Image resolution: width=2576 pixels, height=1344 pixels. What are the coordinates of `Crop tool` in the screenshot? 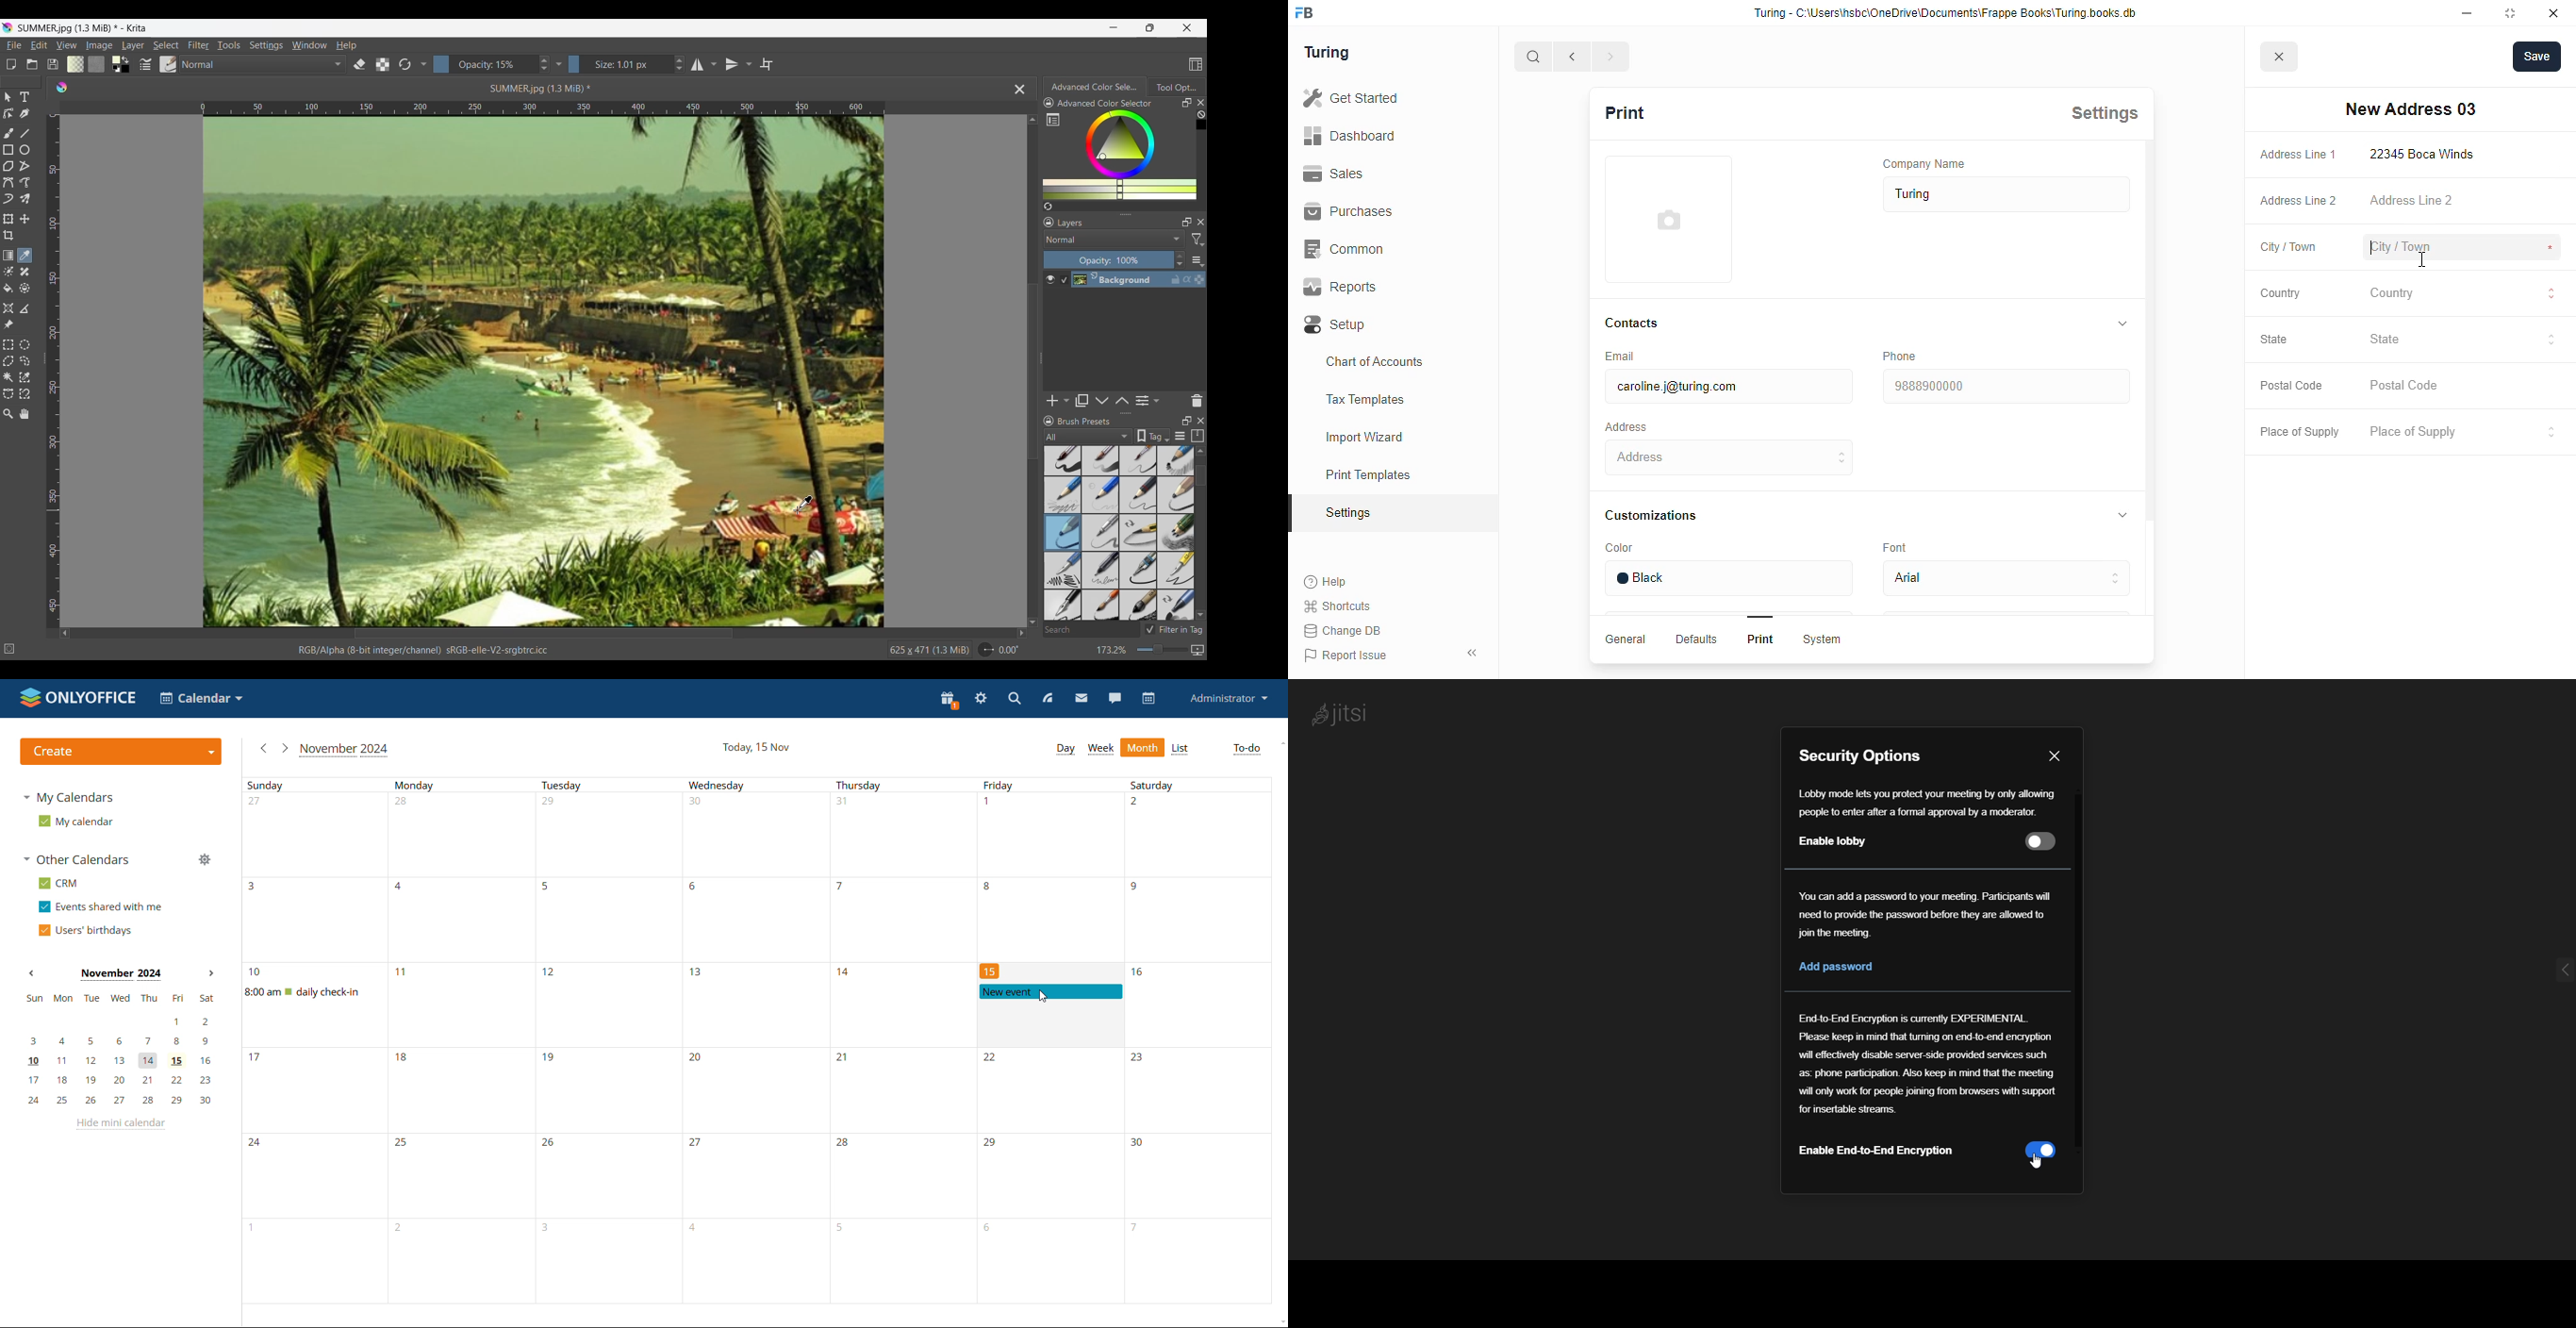 It's located at (8, 235).